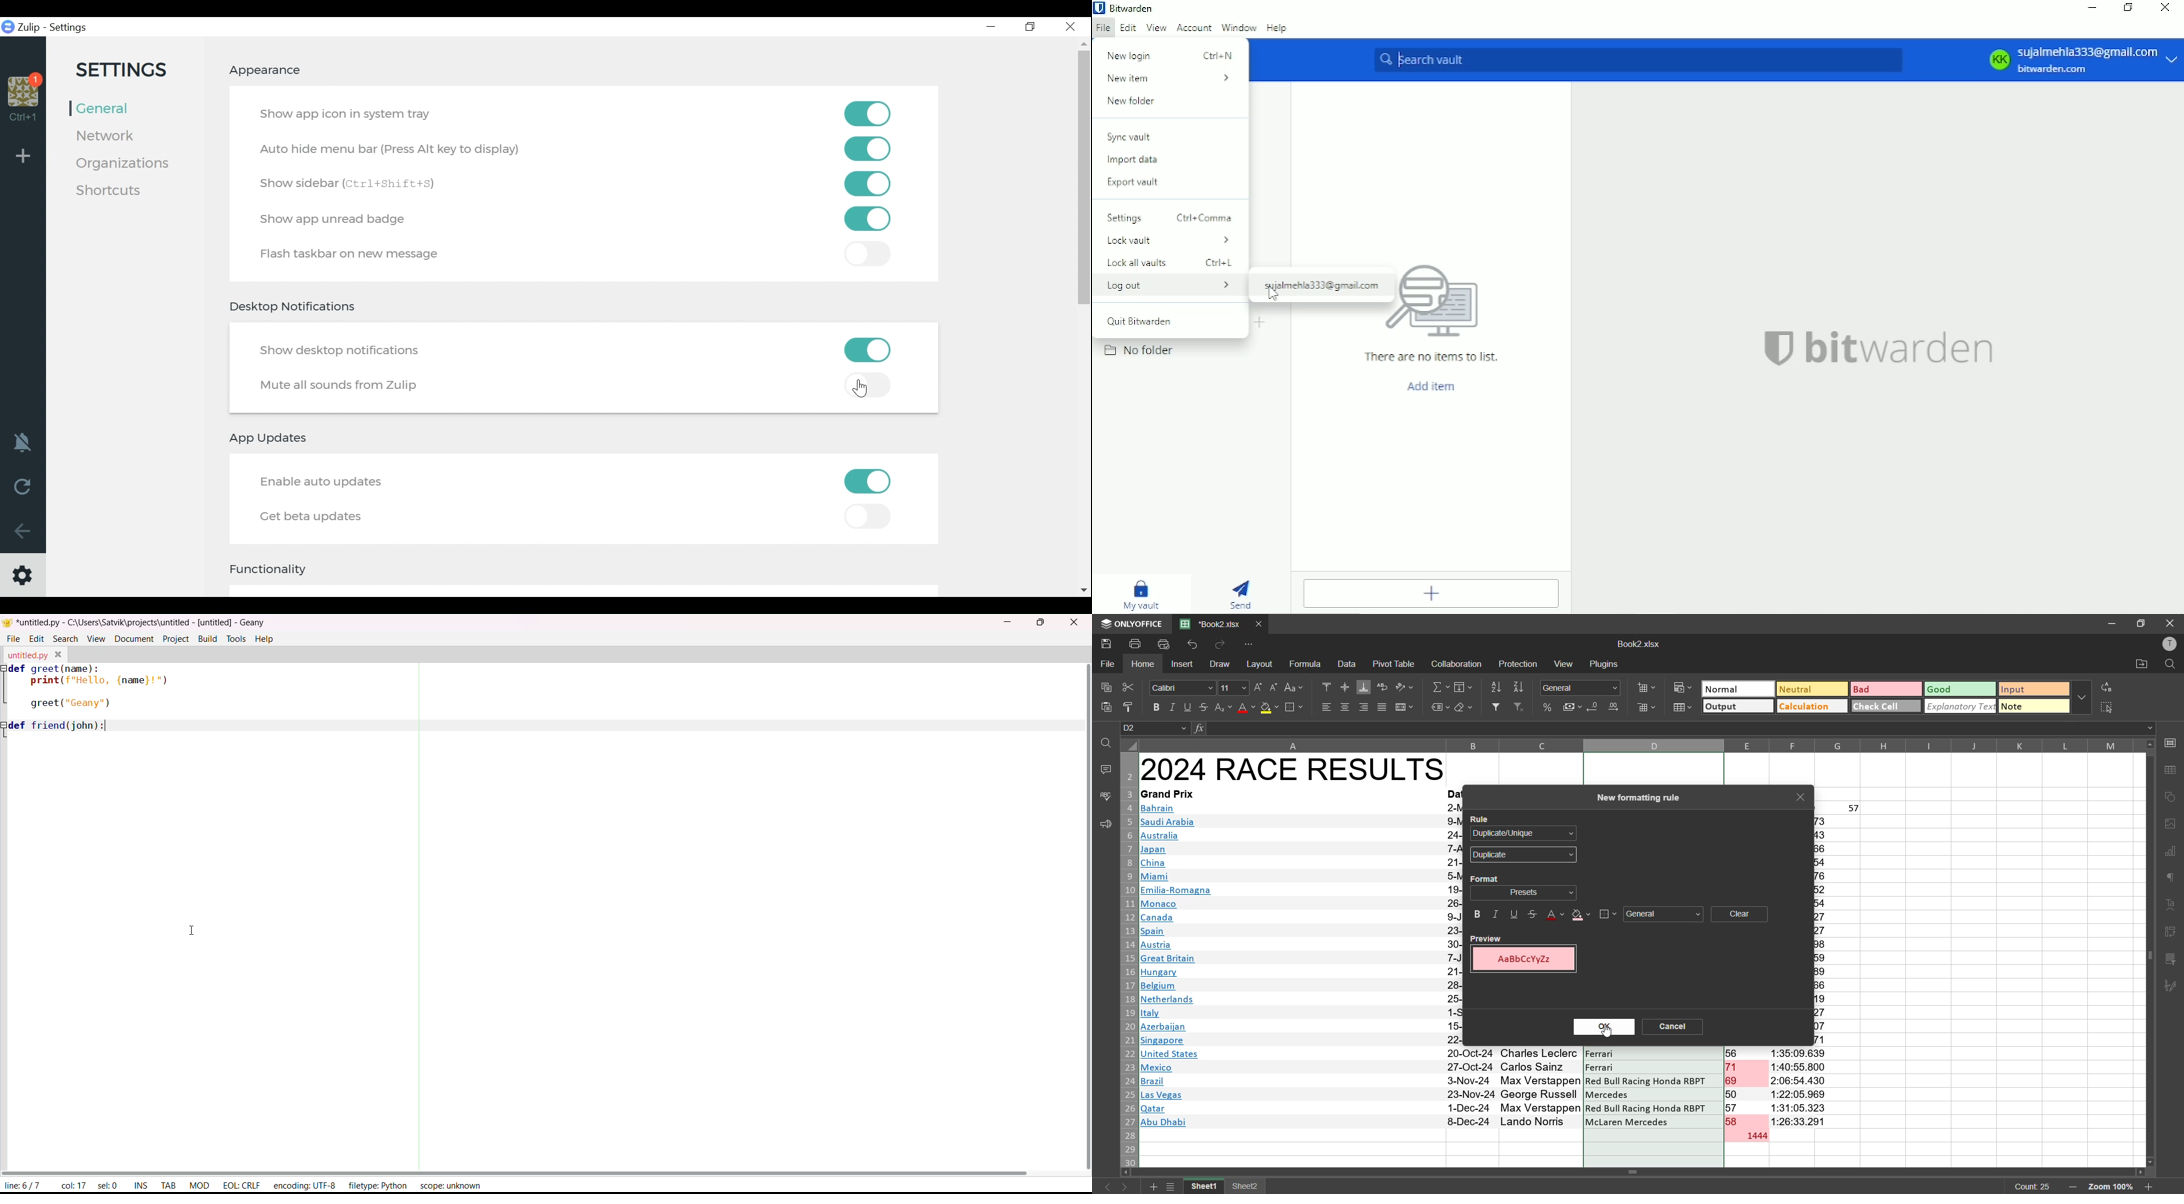  I want to click on Restore down, so click(2130, 9).